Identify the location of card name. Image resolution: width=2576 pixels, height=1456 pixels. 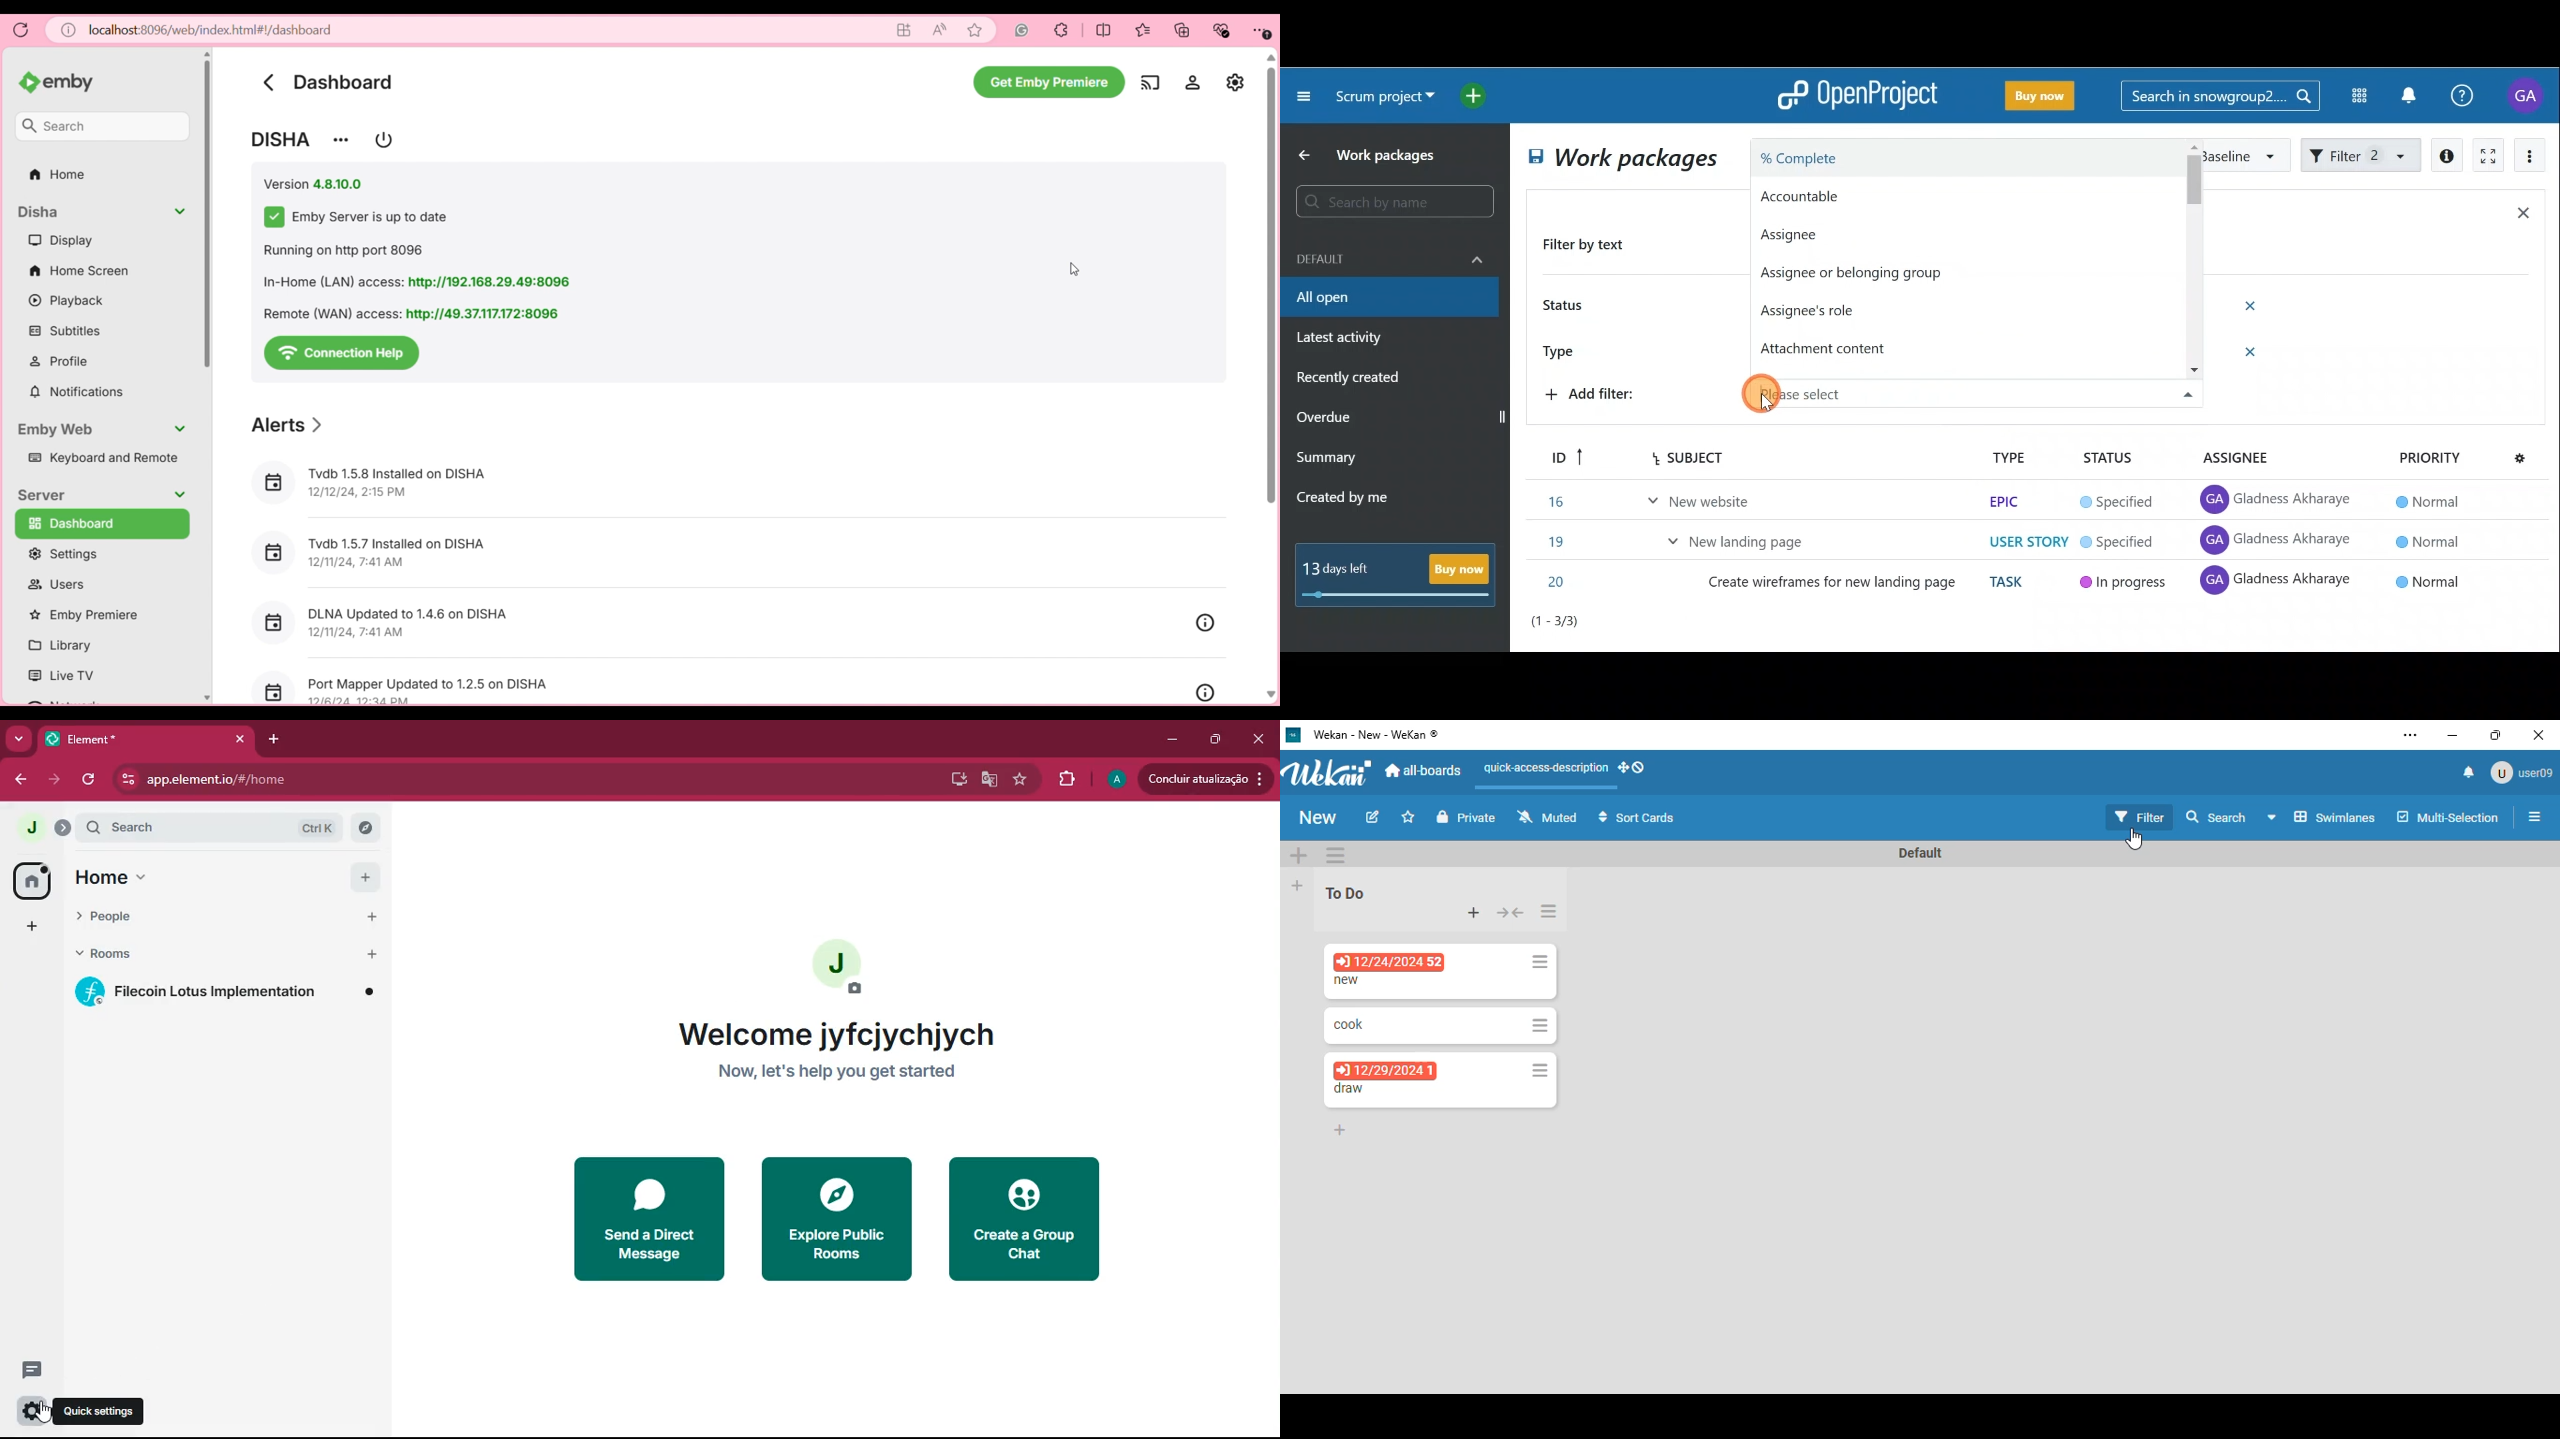
(1348, 980).